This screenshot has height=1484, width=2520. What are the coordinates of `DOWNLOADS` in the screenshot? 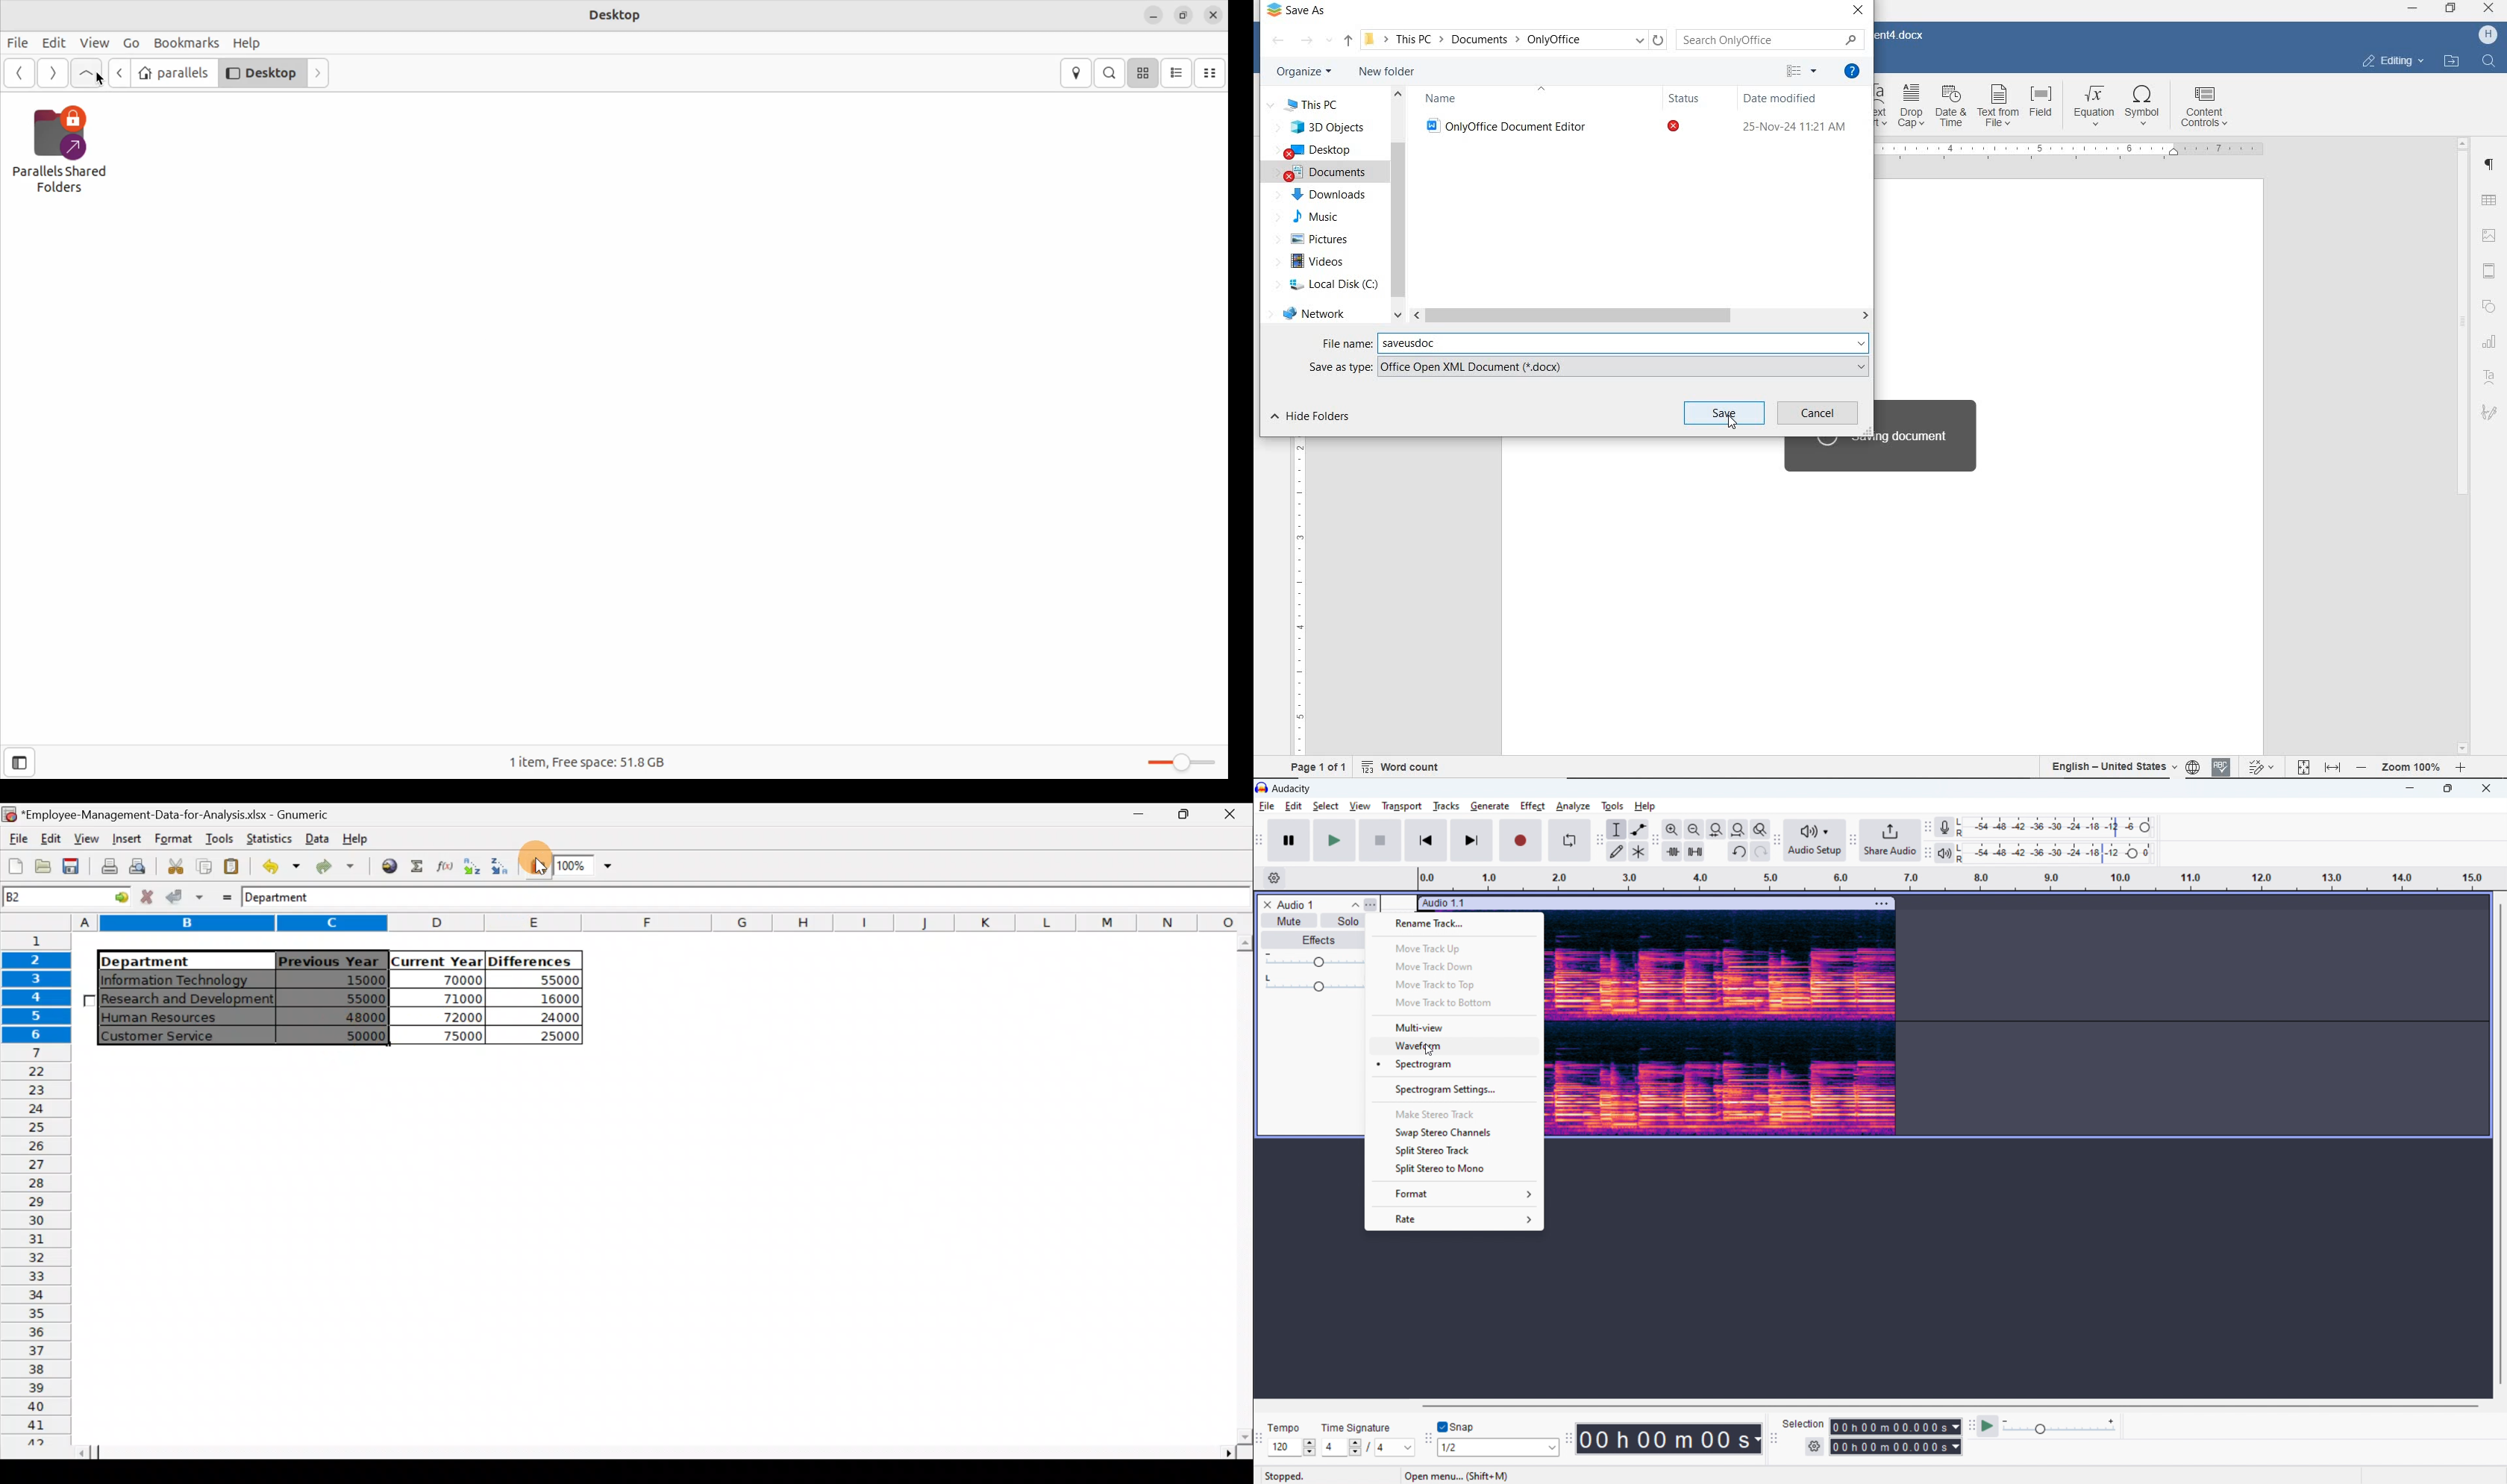 It's located at (1320, 195).